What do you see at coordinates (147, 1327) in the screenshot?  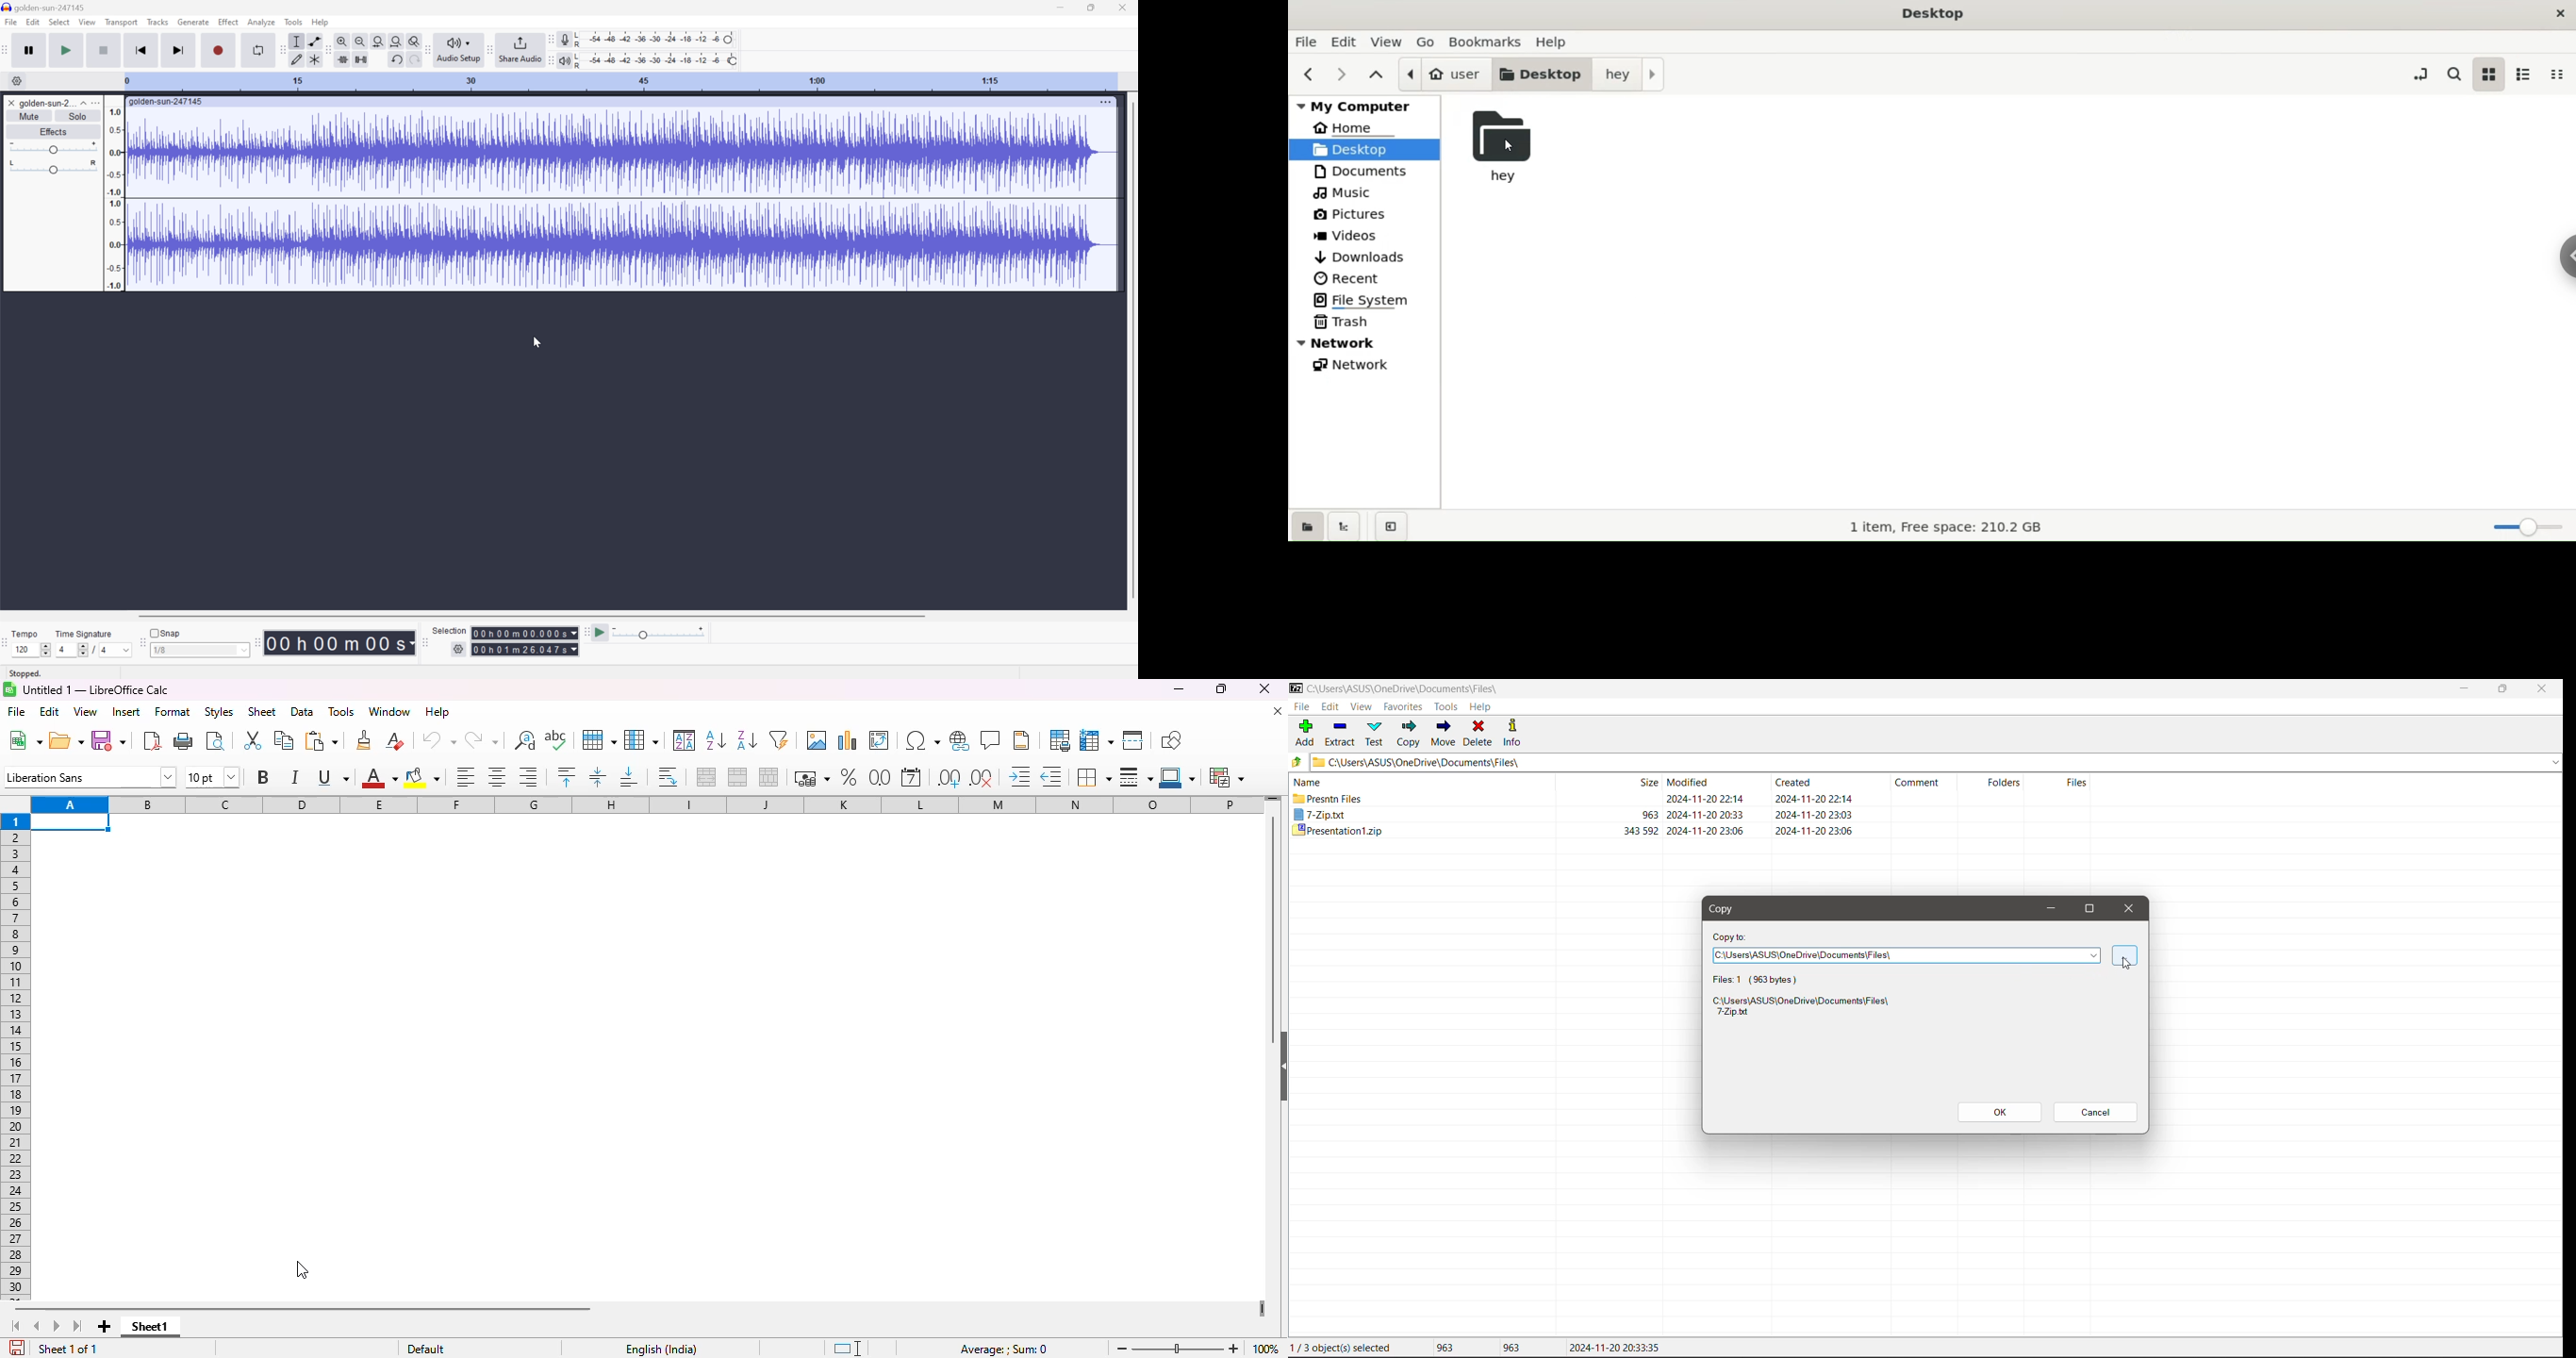 I see `sheet1` at bounding box center [147, 1327].